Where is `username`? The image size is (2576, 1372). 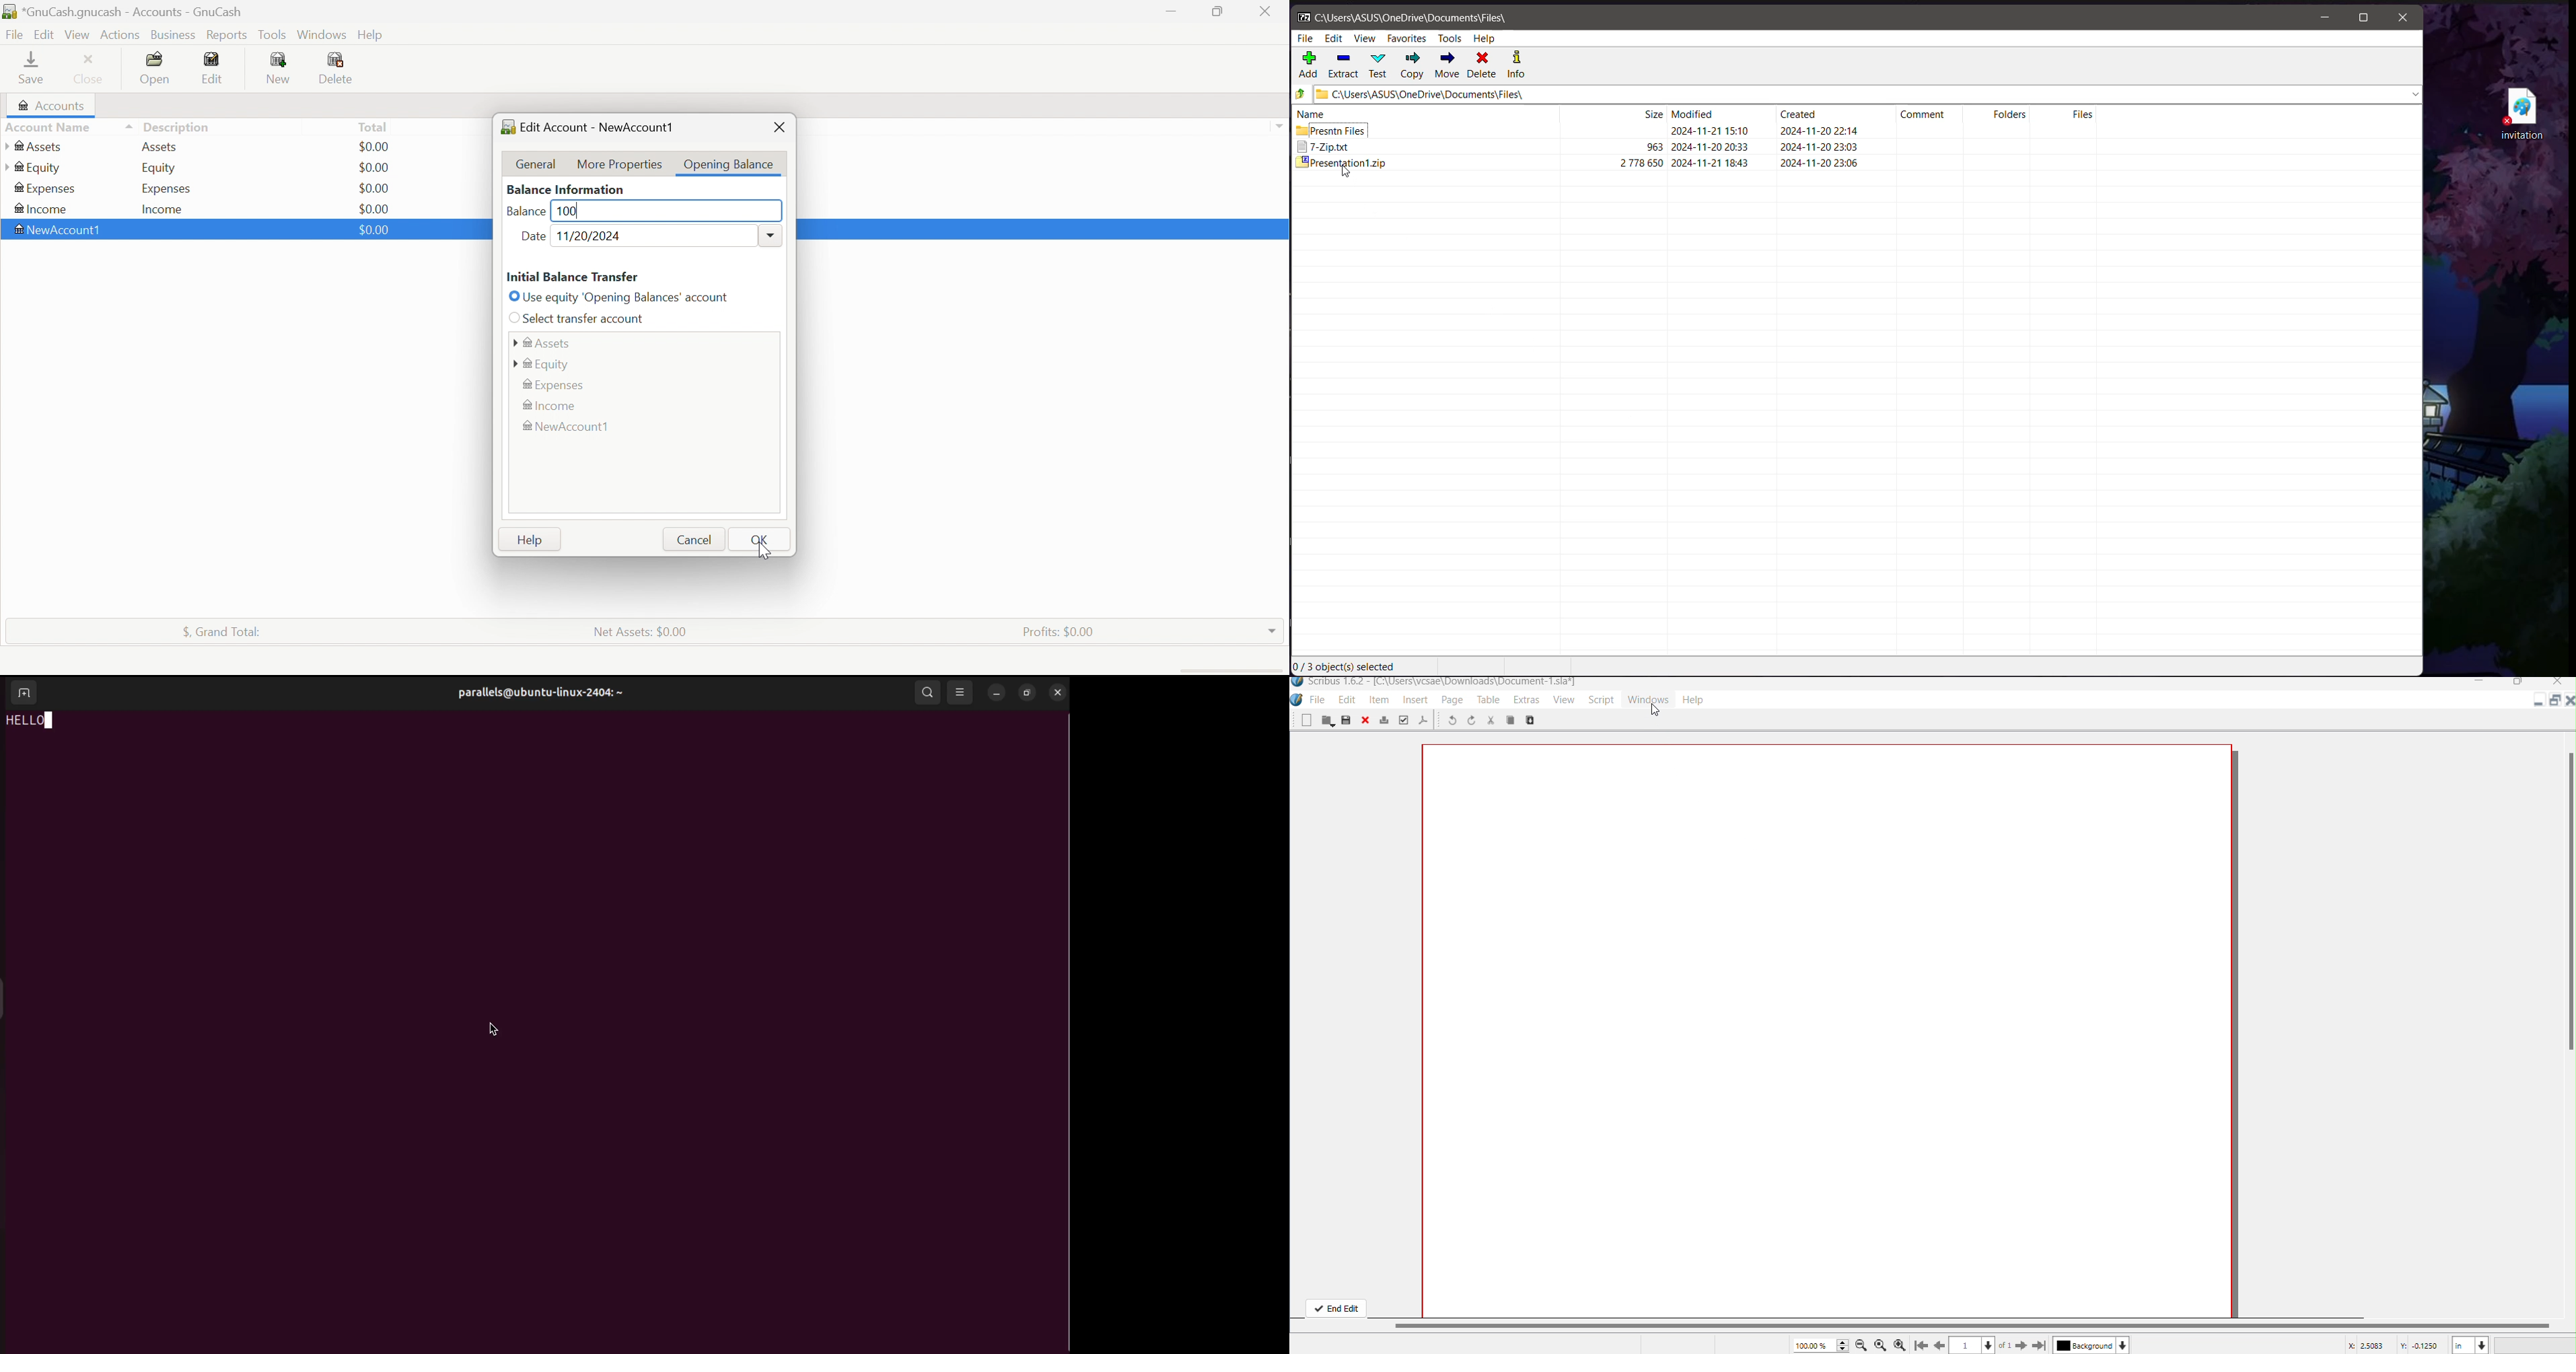
username is located at coordinates (561, 693).